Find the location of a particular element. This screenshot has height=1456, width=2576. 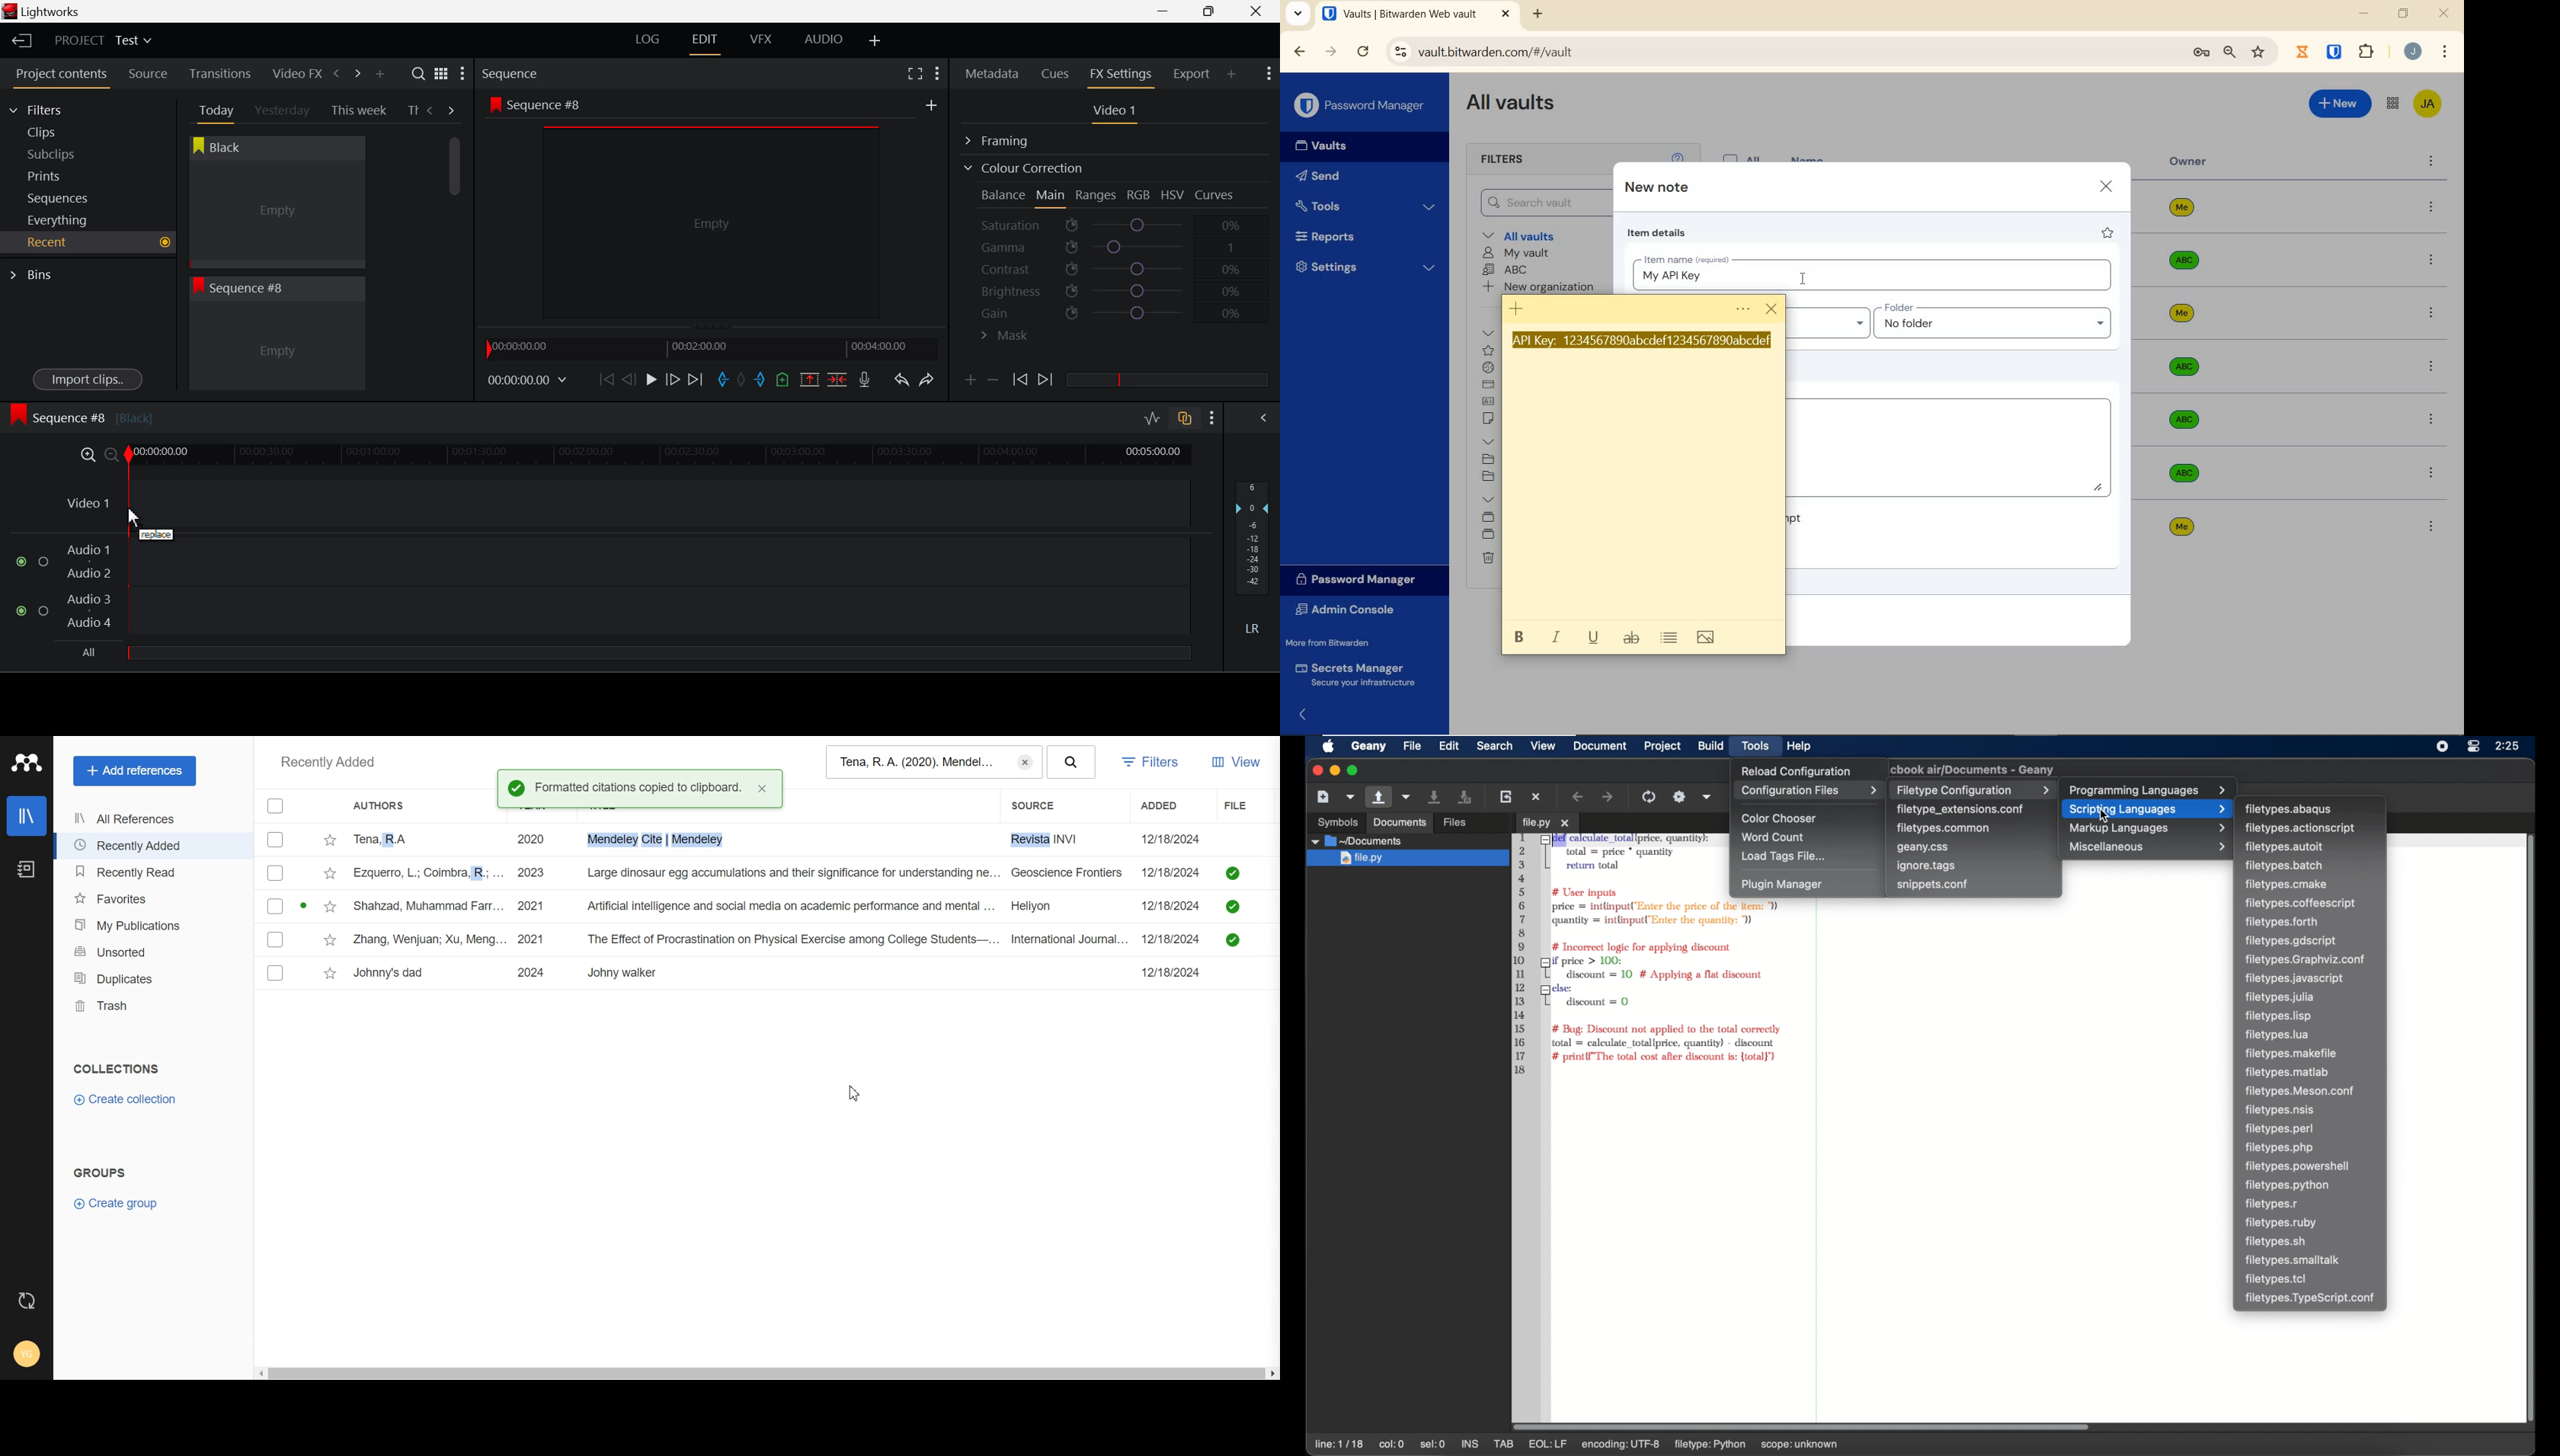

Show Settings is located at coordinates (1213, 418).